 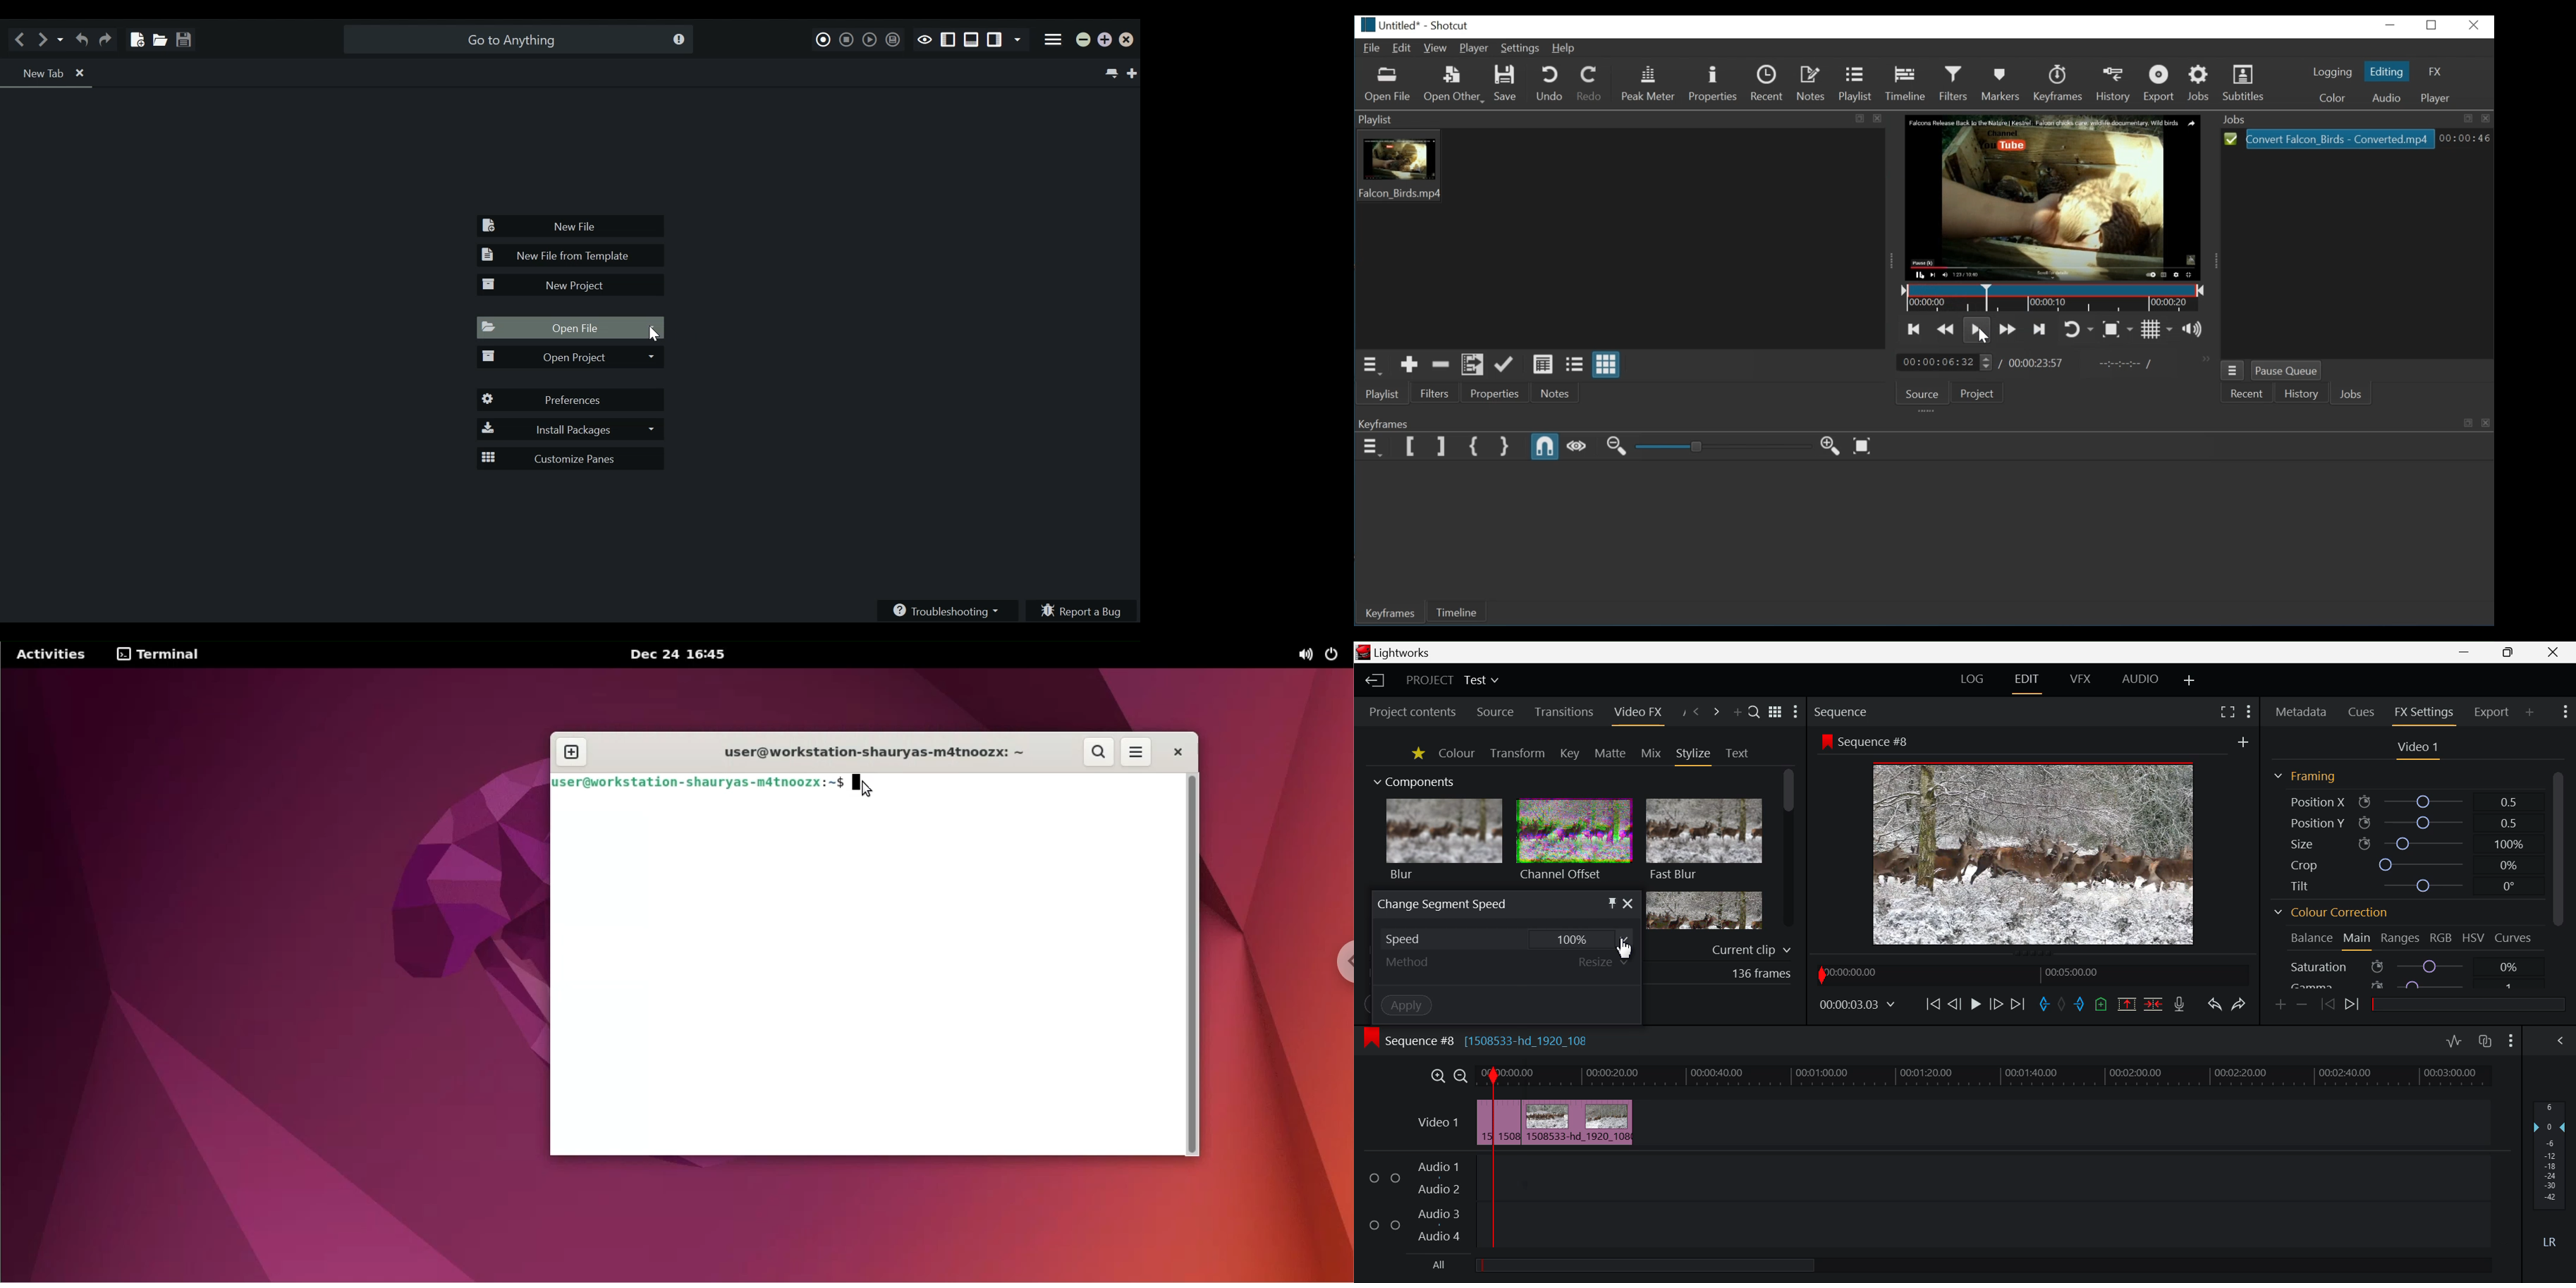 What do you see at coordinates (572, 459) in the screenshot?
I see `Customize Panes` at bounding box center [572, 459].